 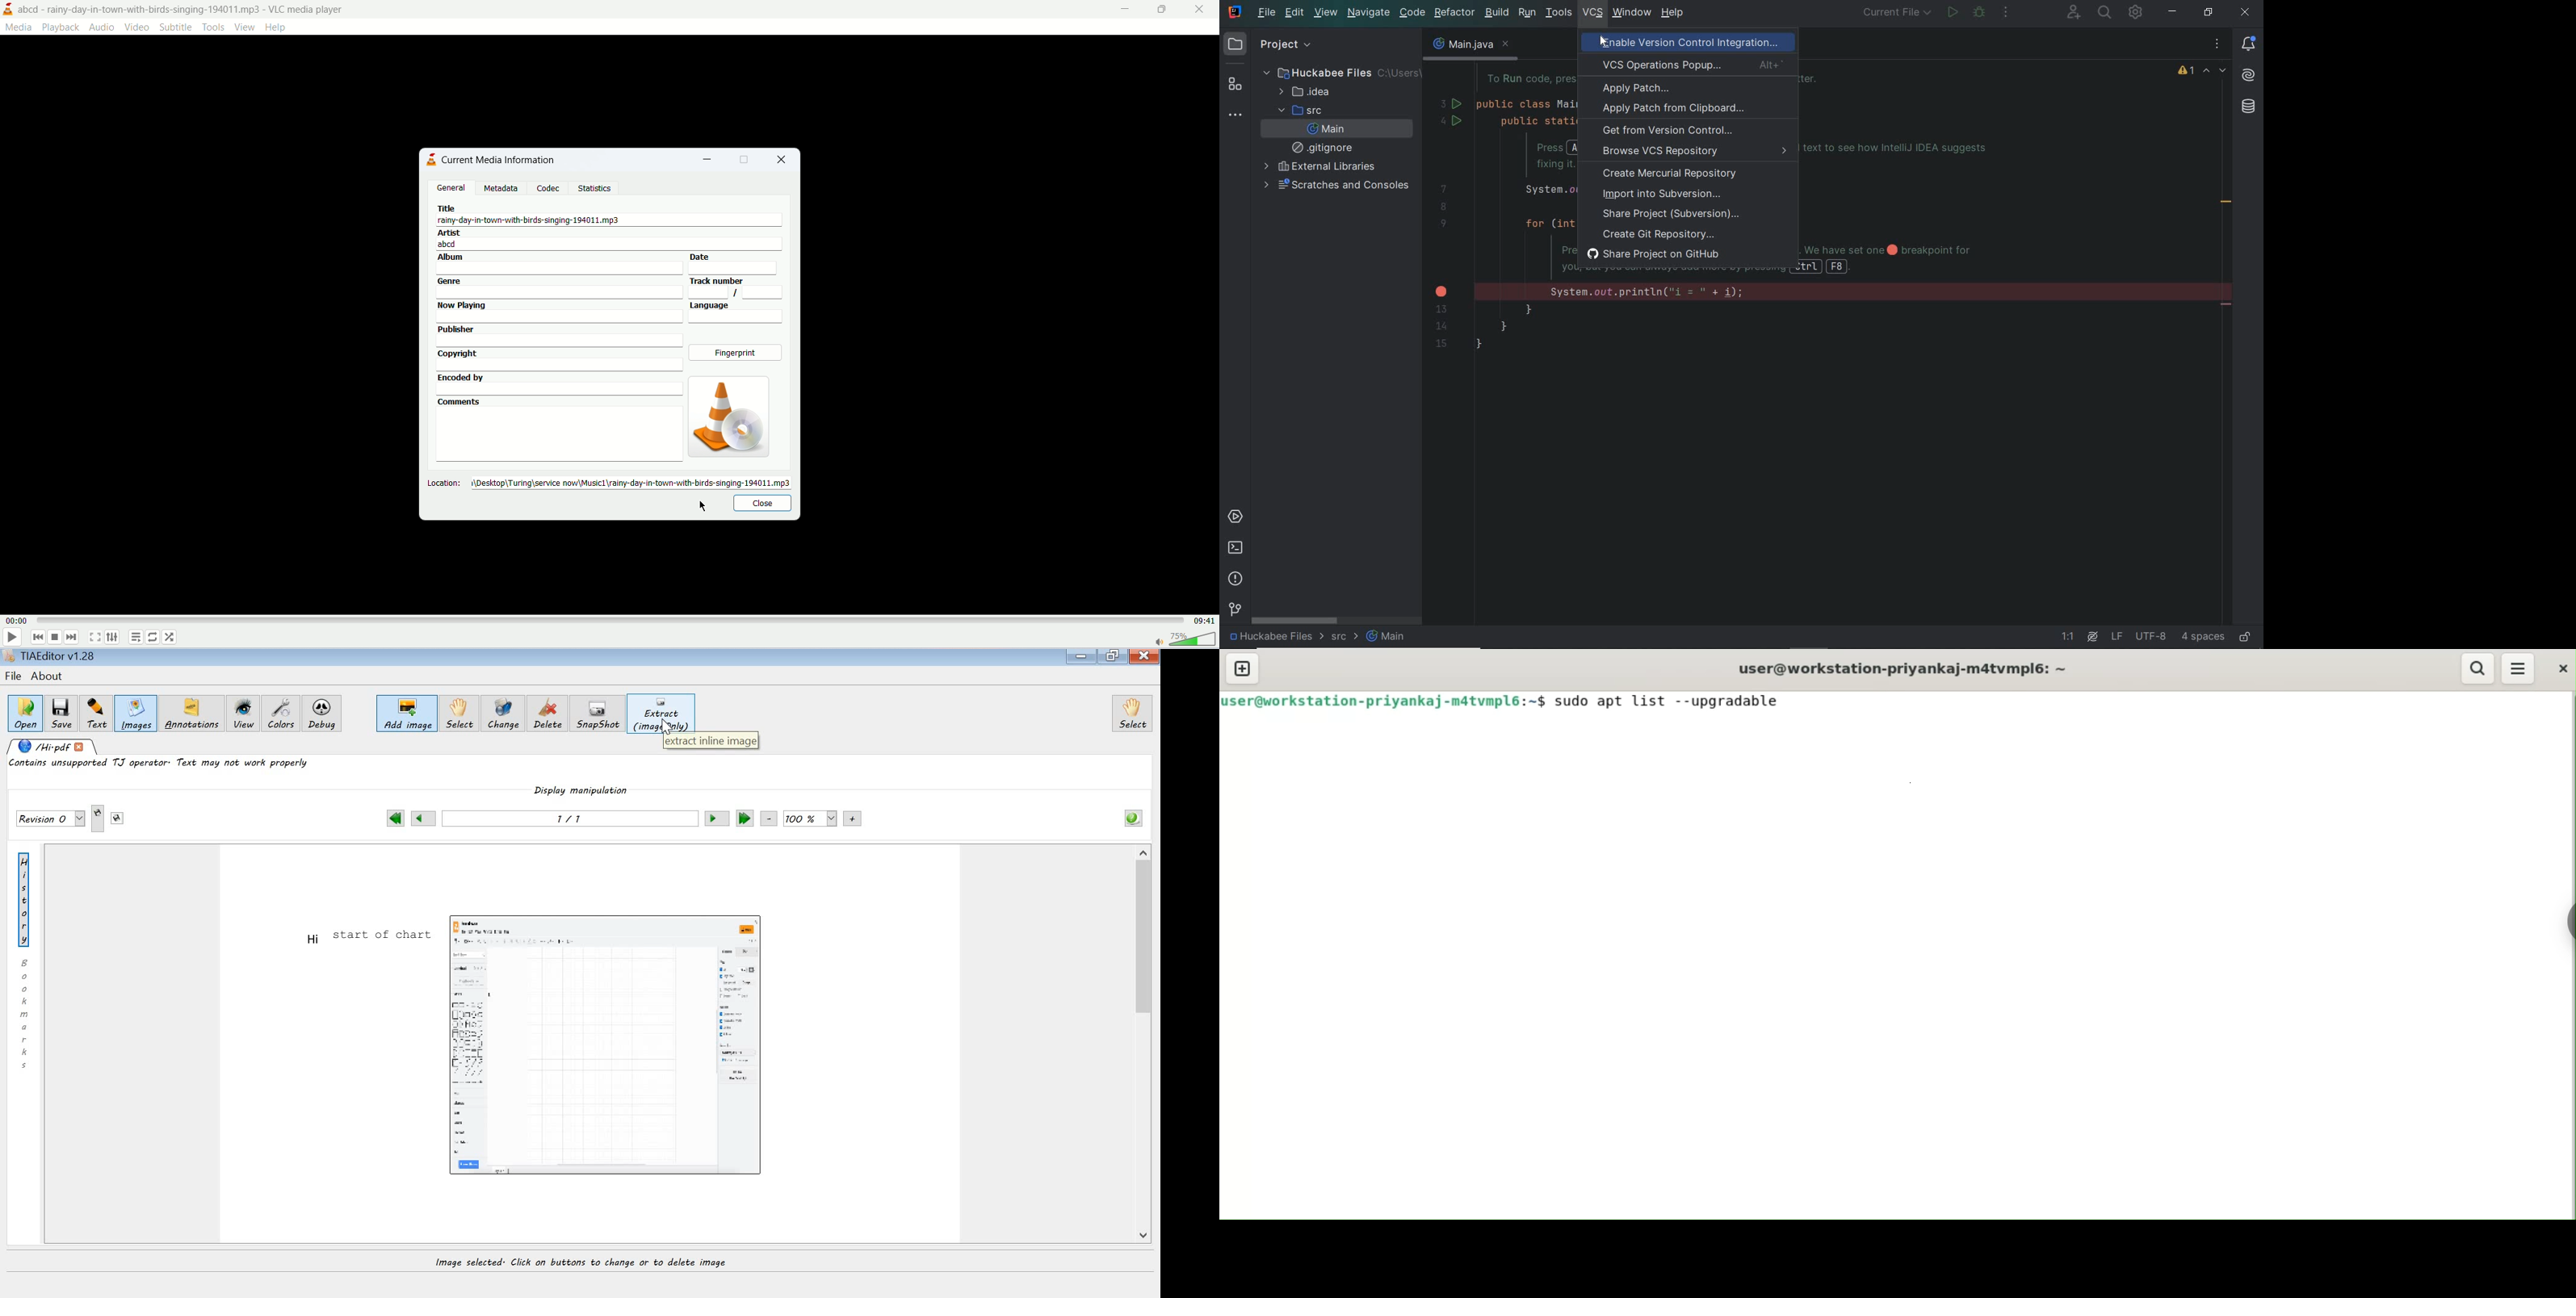 I want to click on track number, so click(x=736, y=288).